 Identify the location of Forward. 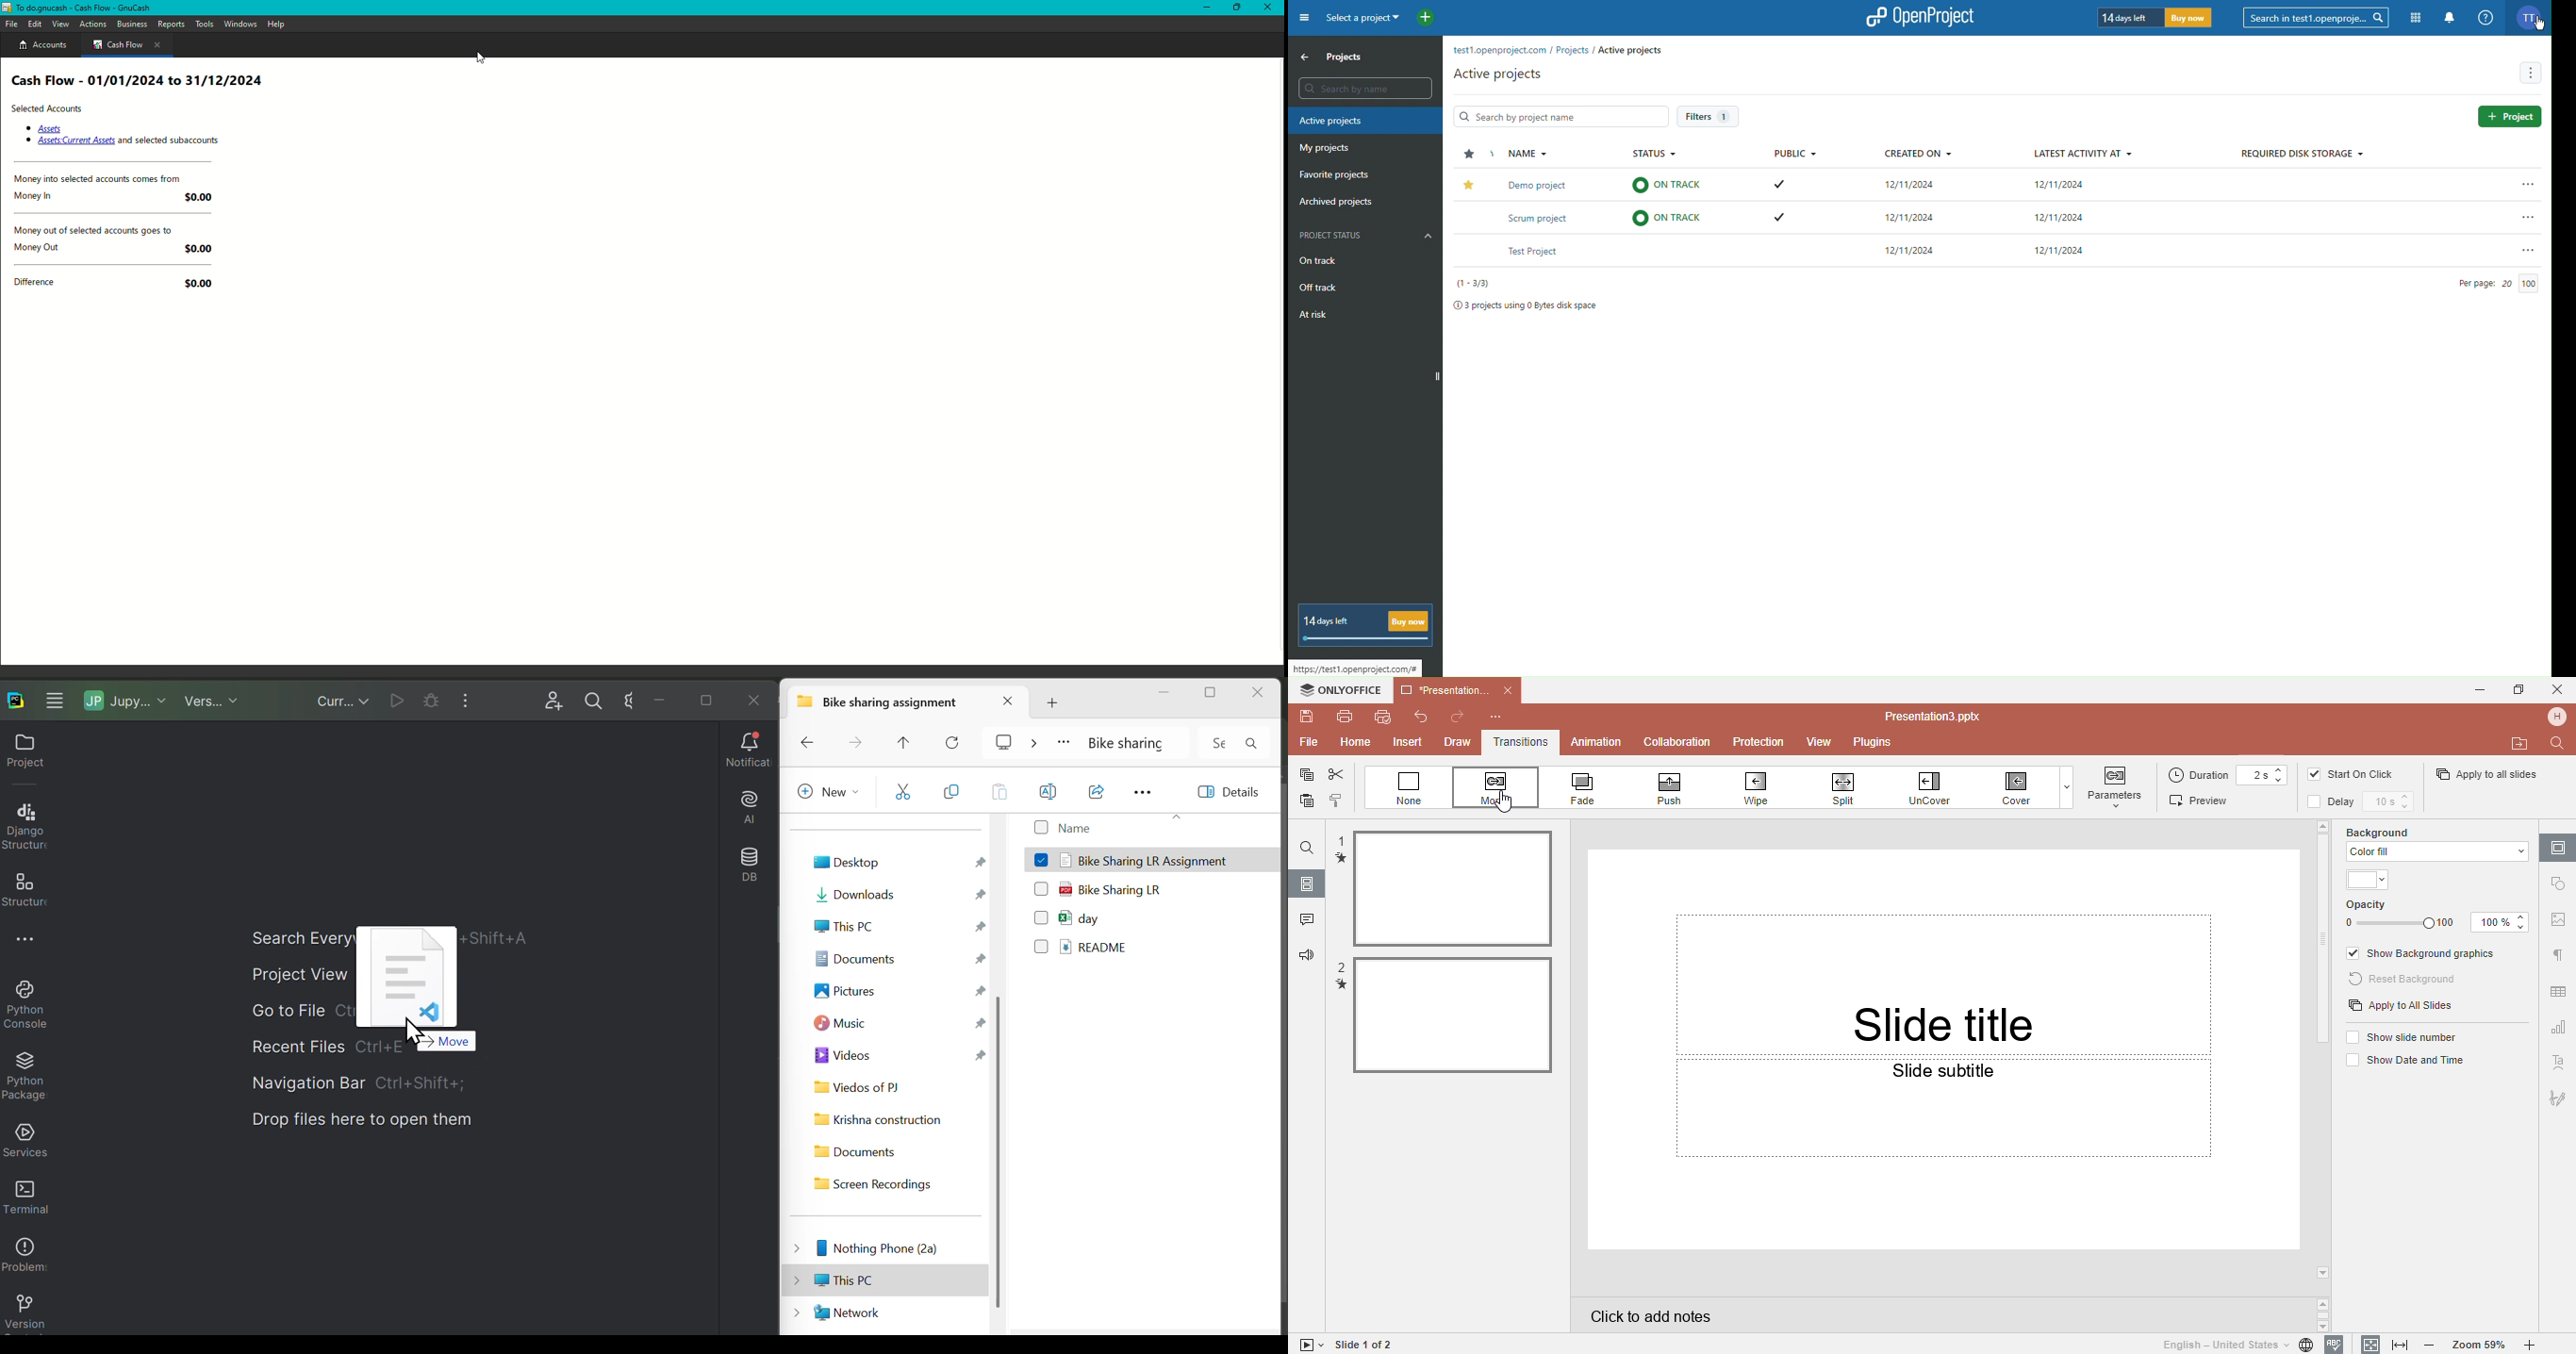
(858, 742).